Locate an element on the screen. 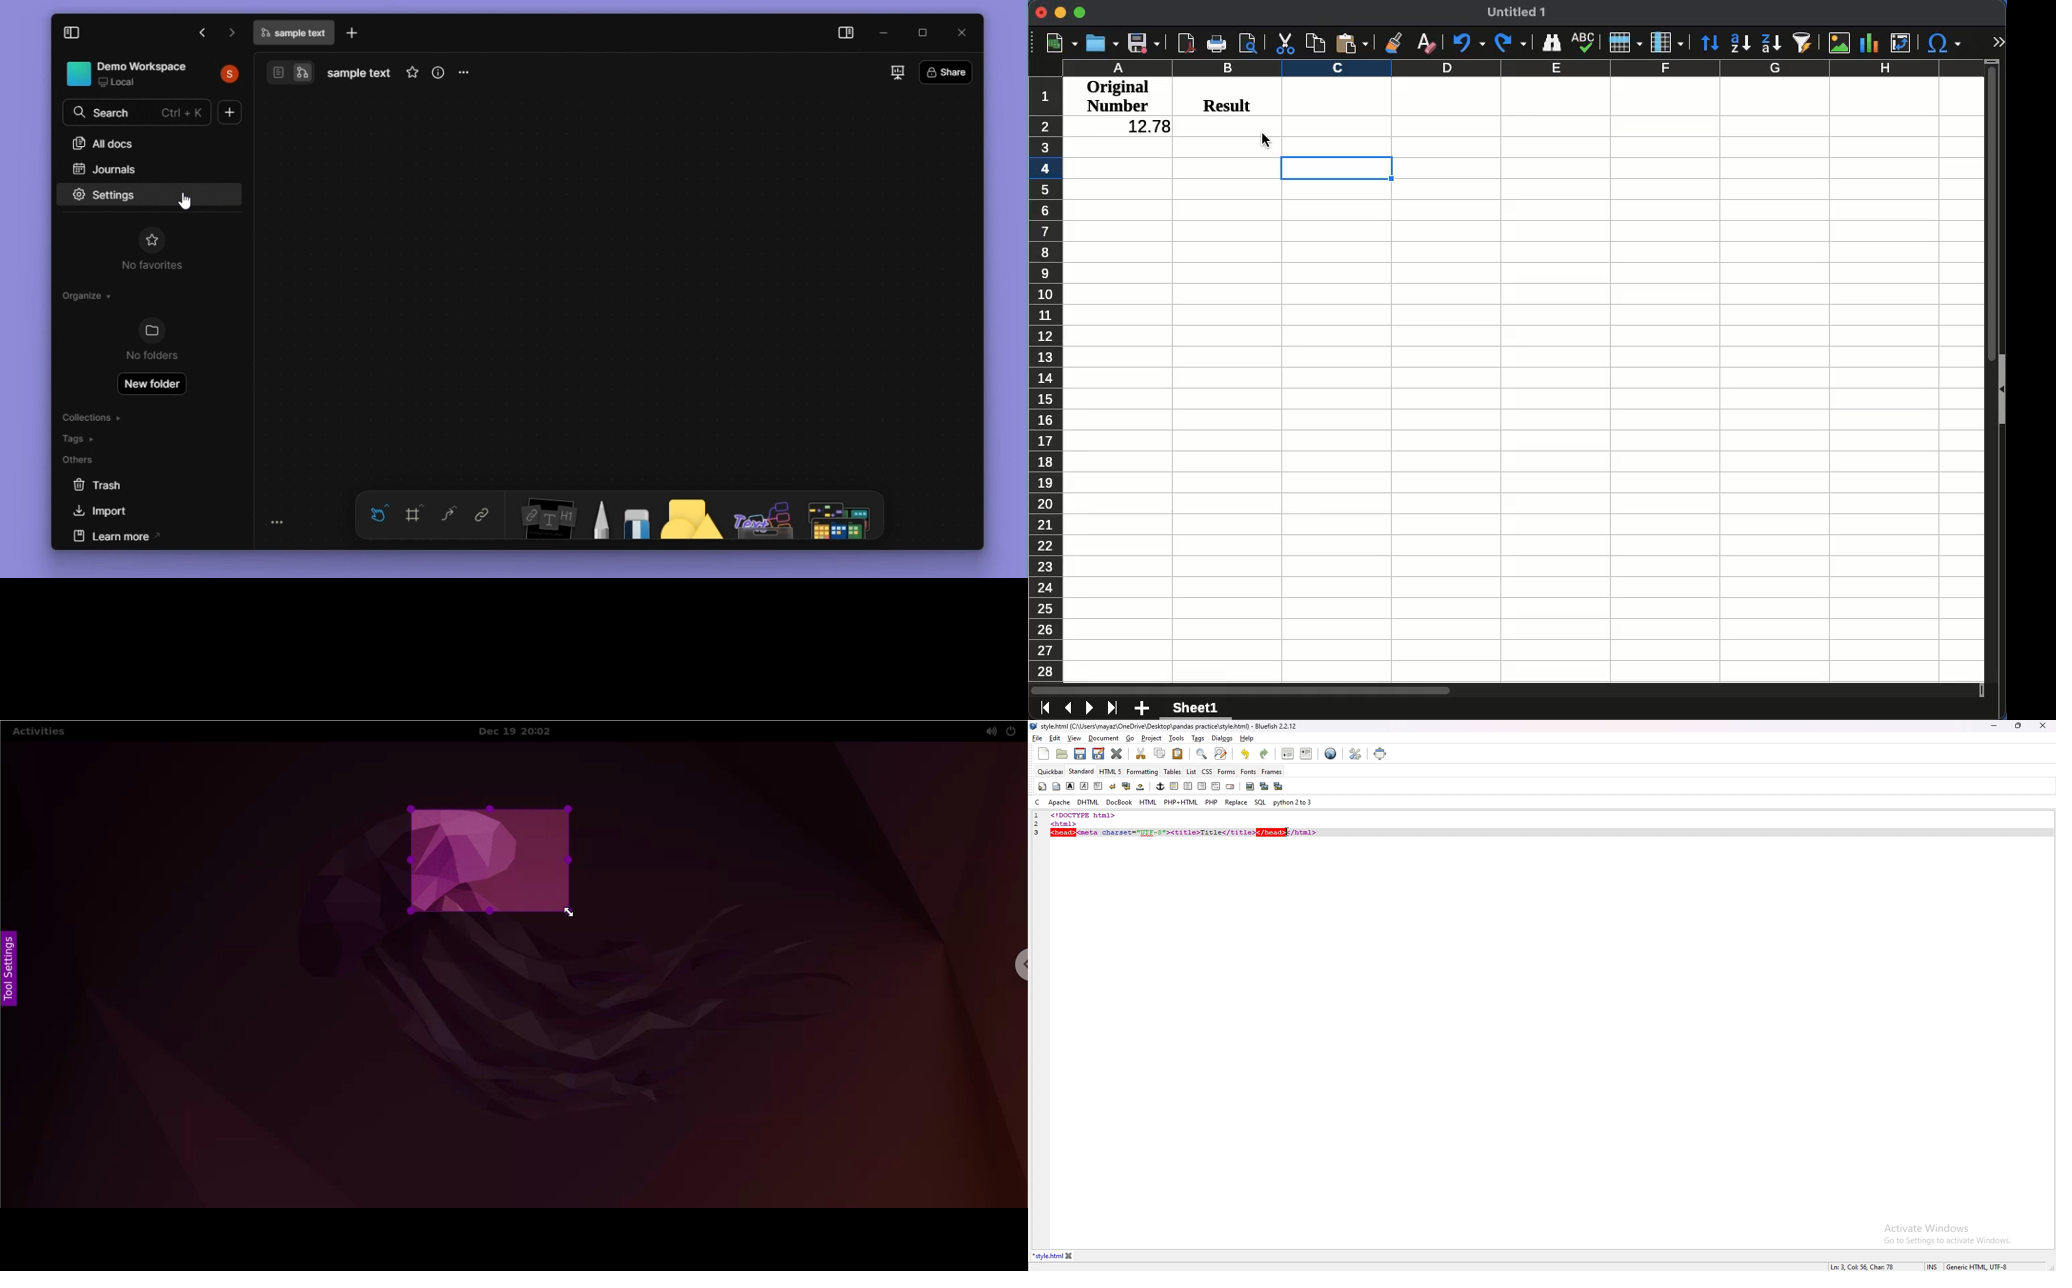 The width and height of the screenshot is (2072, 1288). first sheet is located at coordinates (1042, 710).